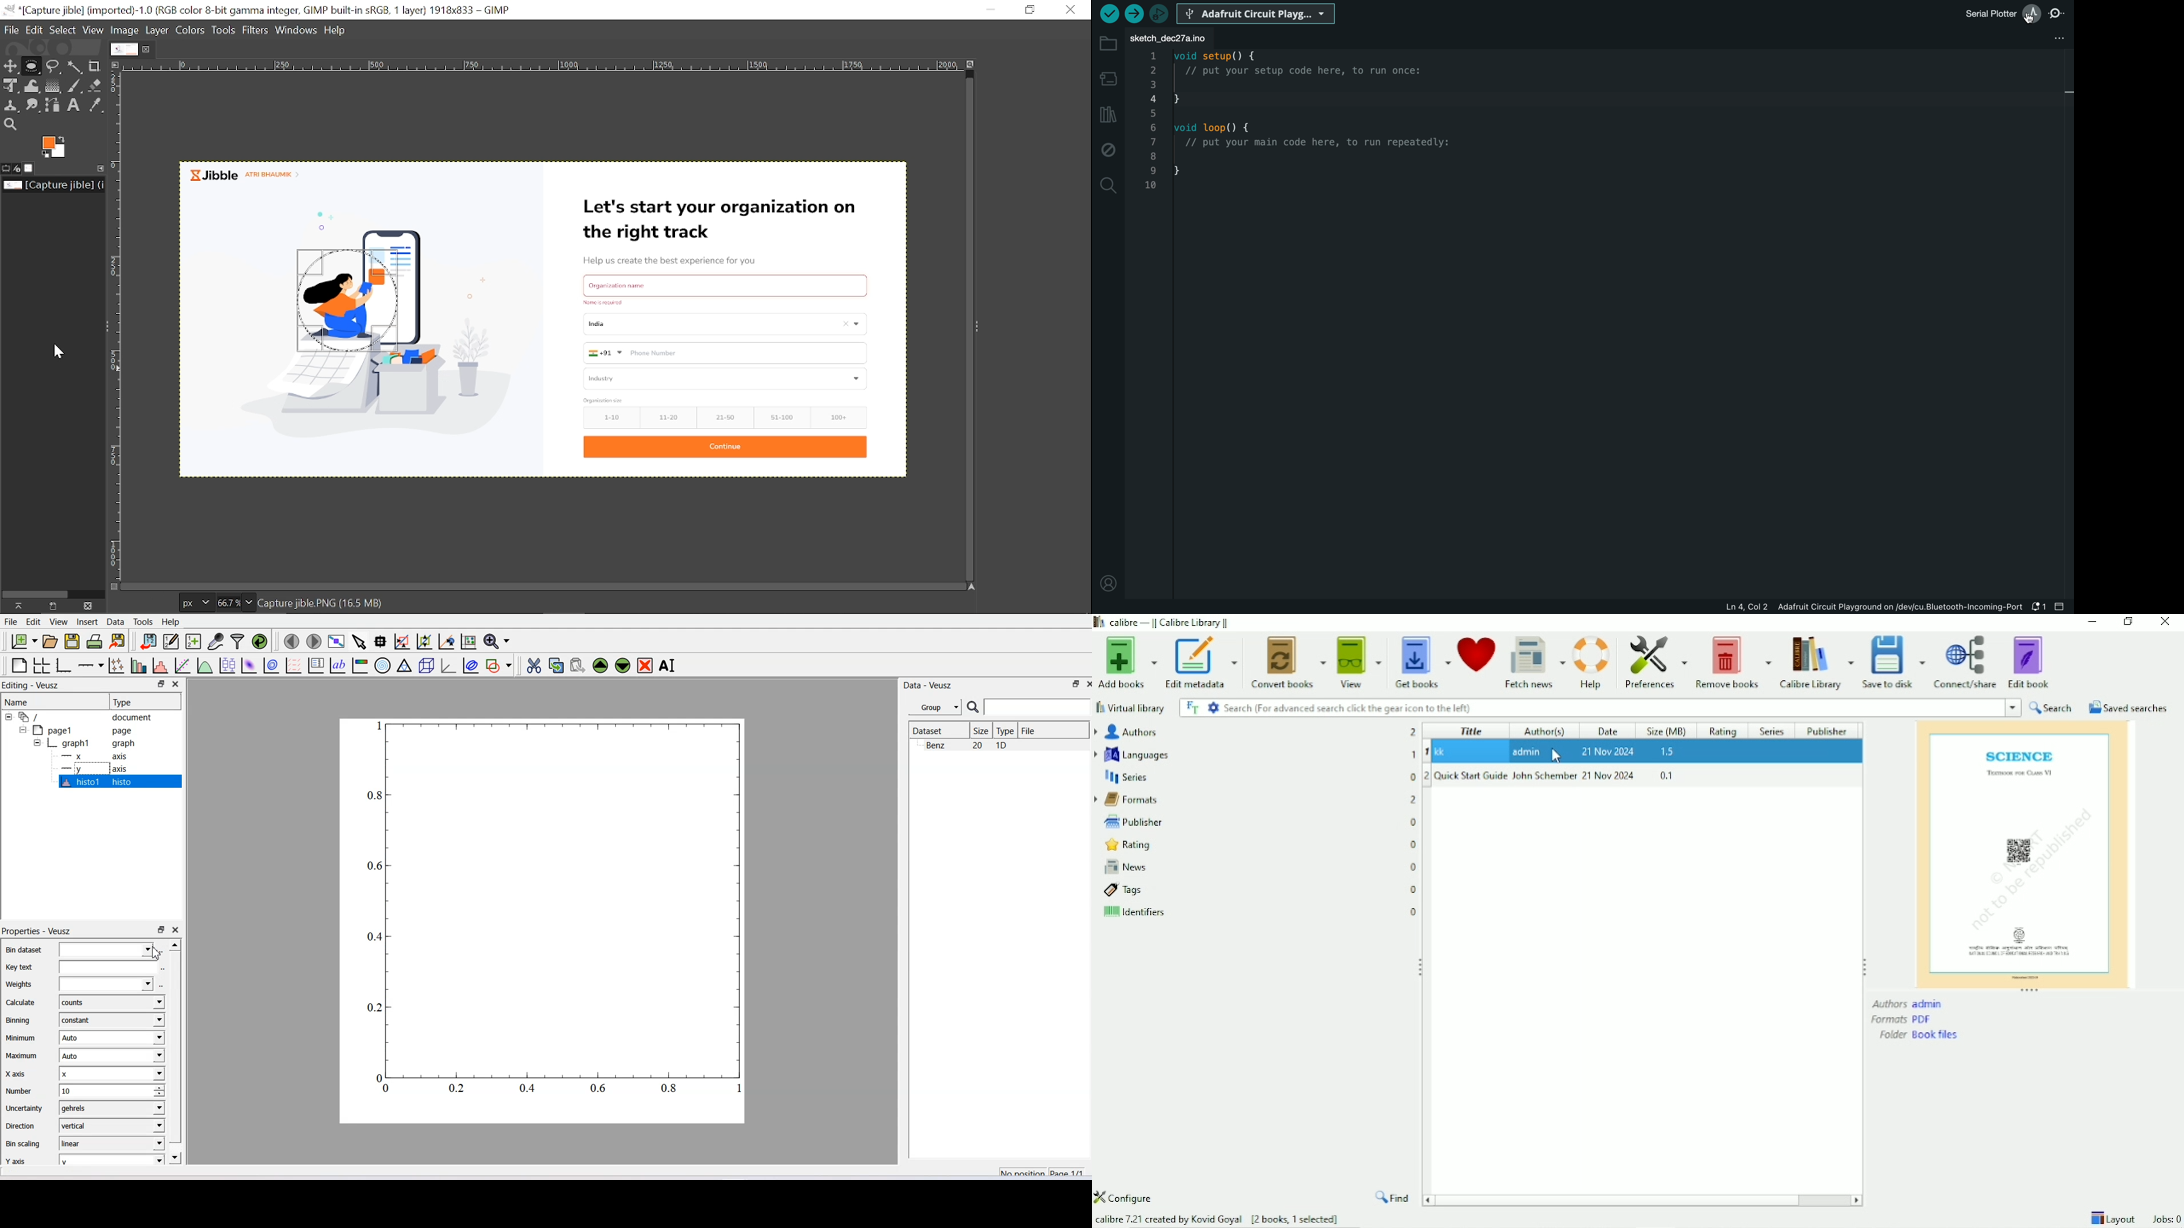 The image size is (2184, 1232). Describe the element at coordinates (2029, 991) in the screenshot. I see `Resize` at that location.